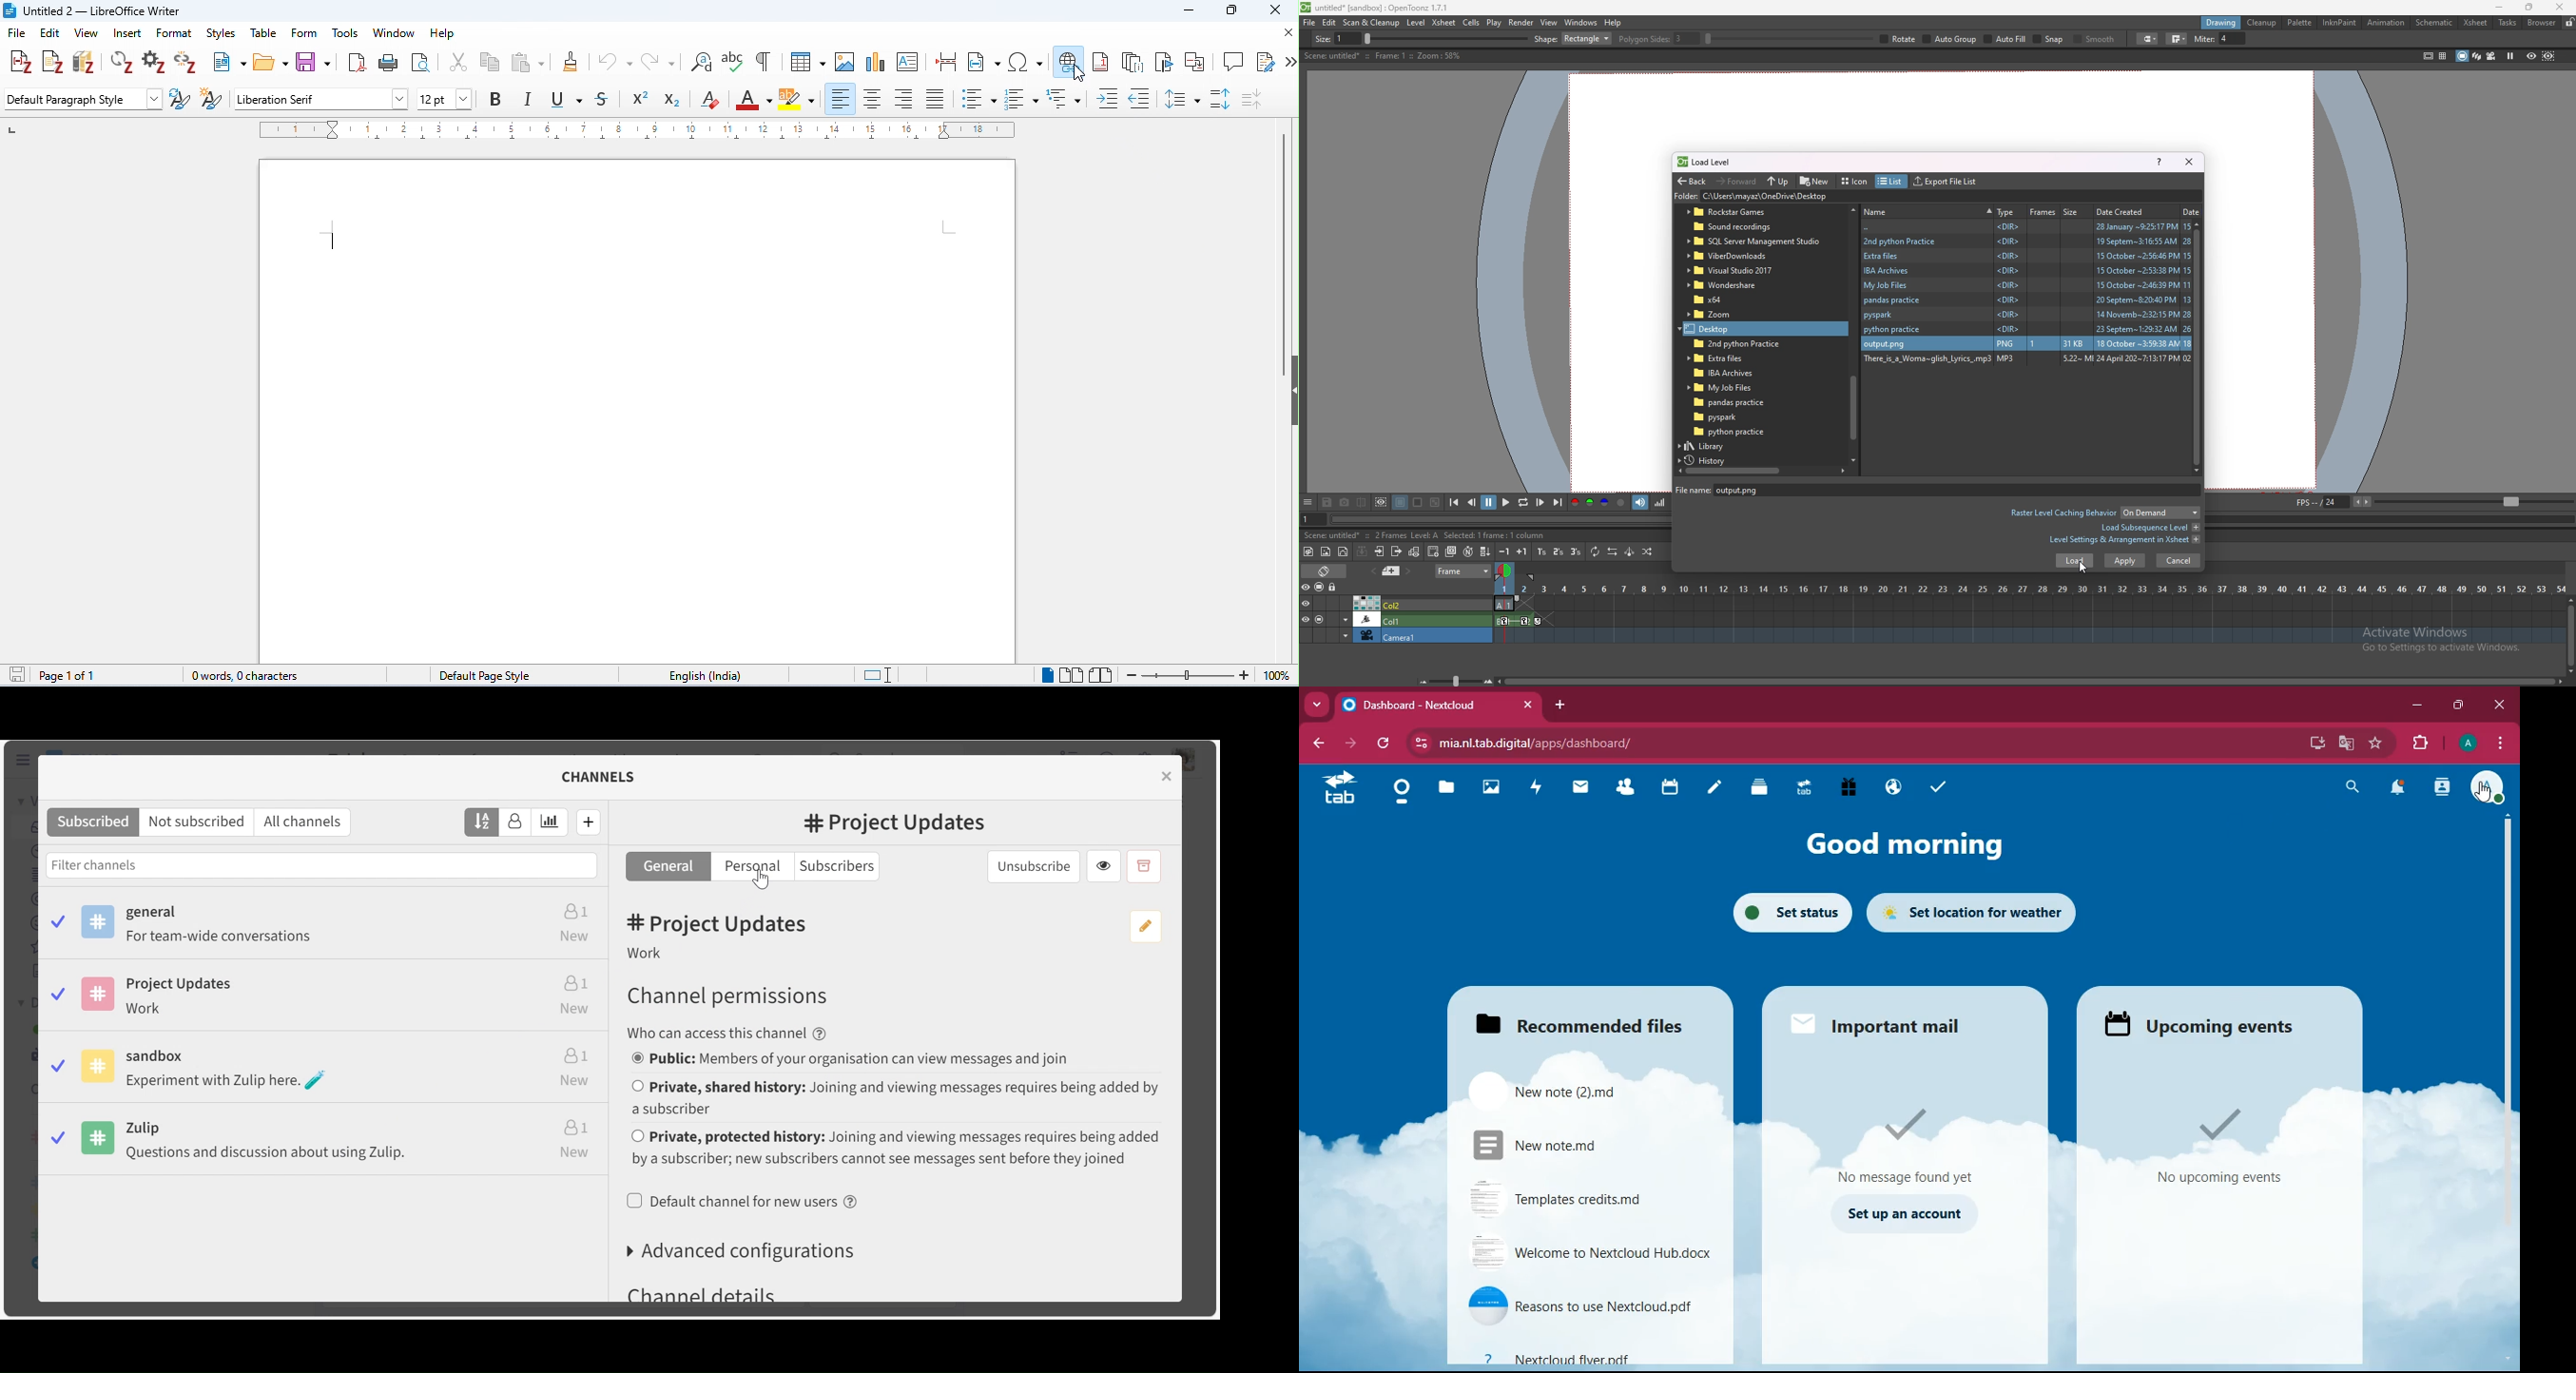  What do you see at coordinates (1743, 228) in the screenshot?
I see `folder` at bounding box center [1743, 228].